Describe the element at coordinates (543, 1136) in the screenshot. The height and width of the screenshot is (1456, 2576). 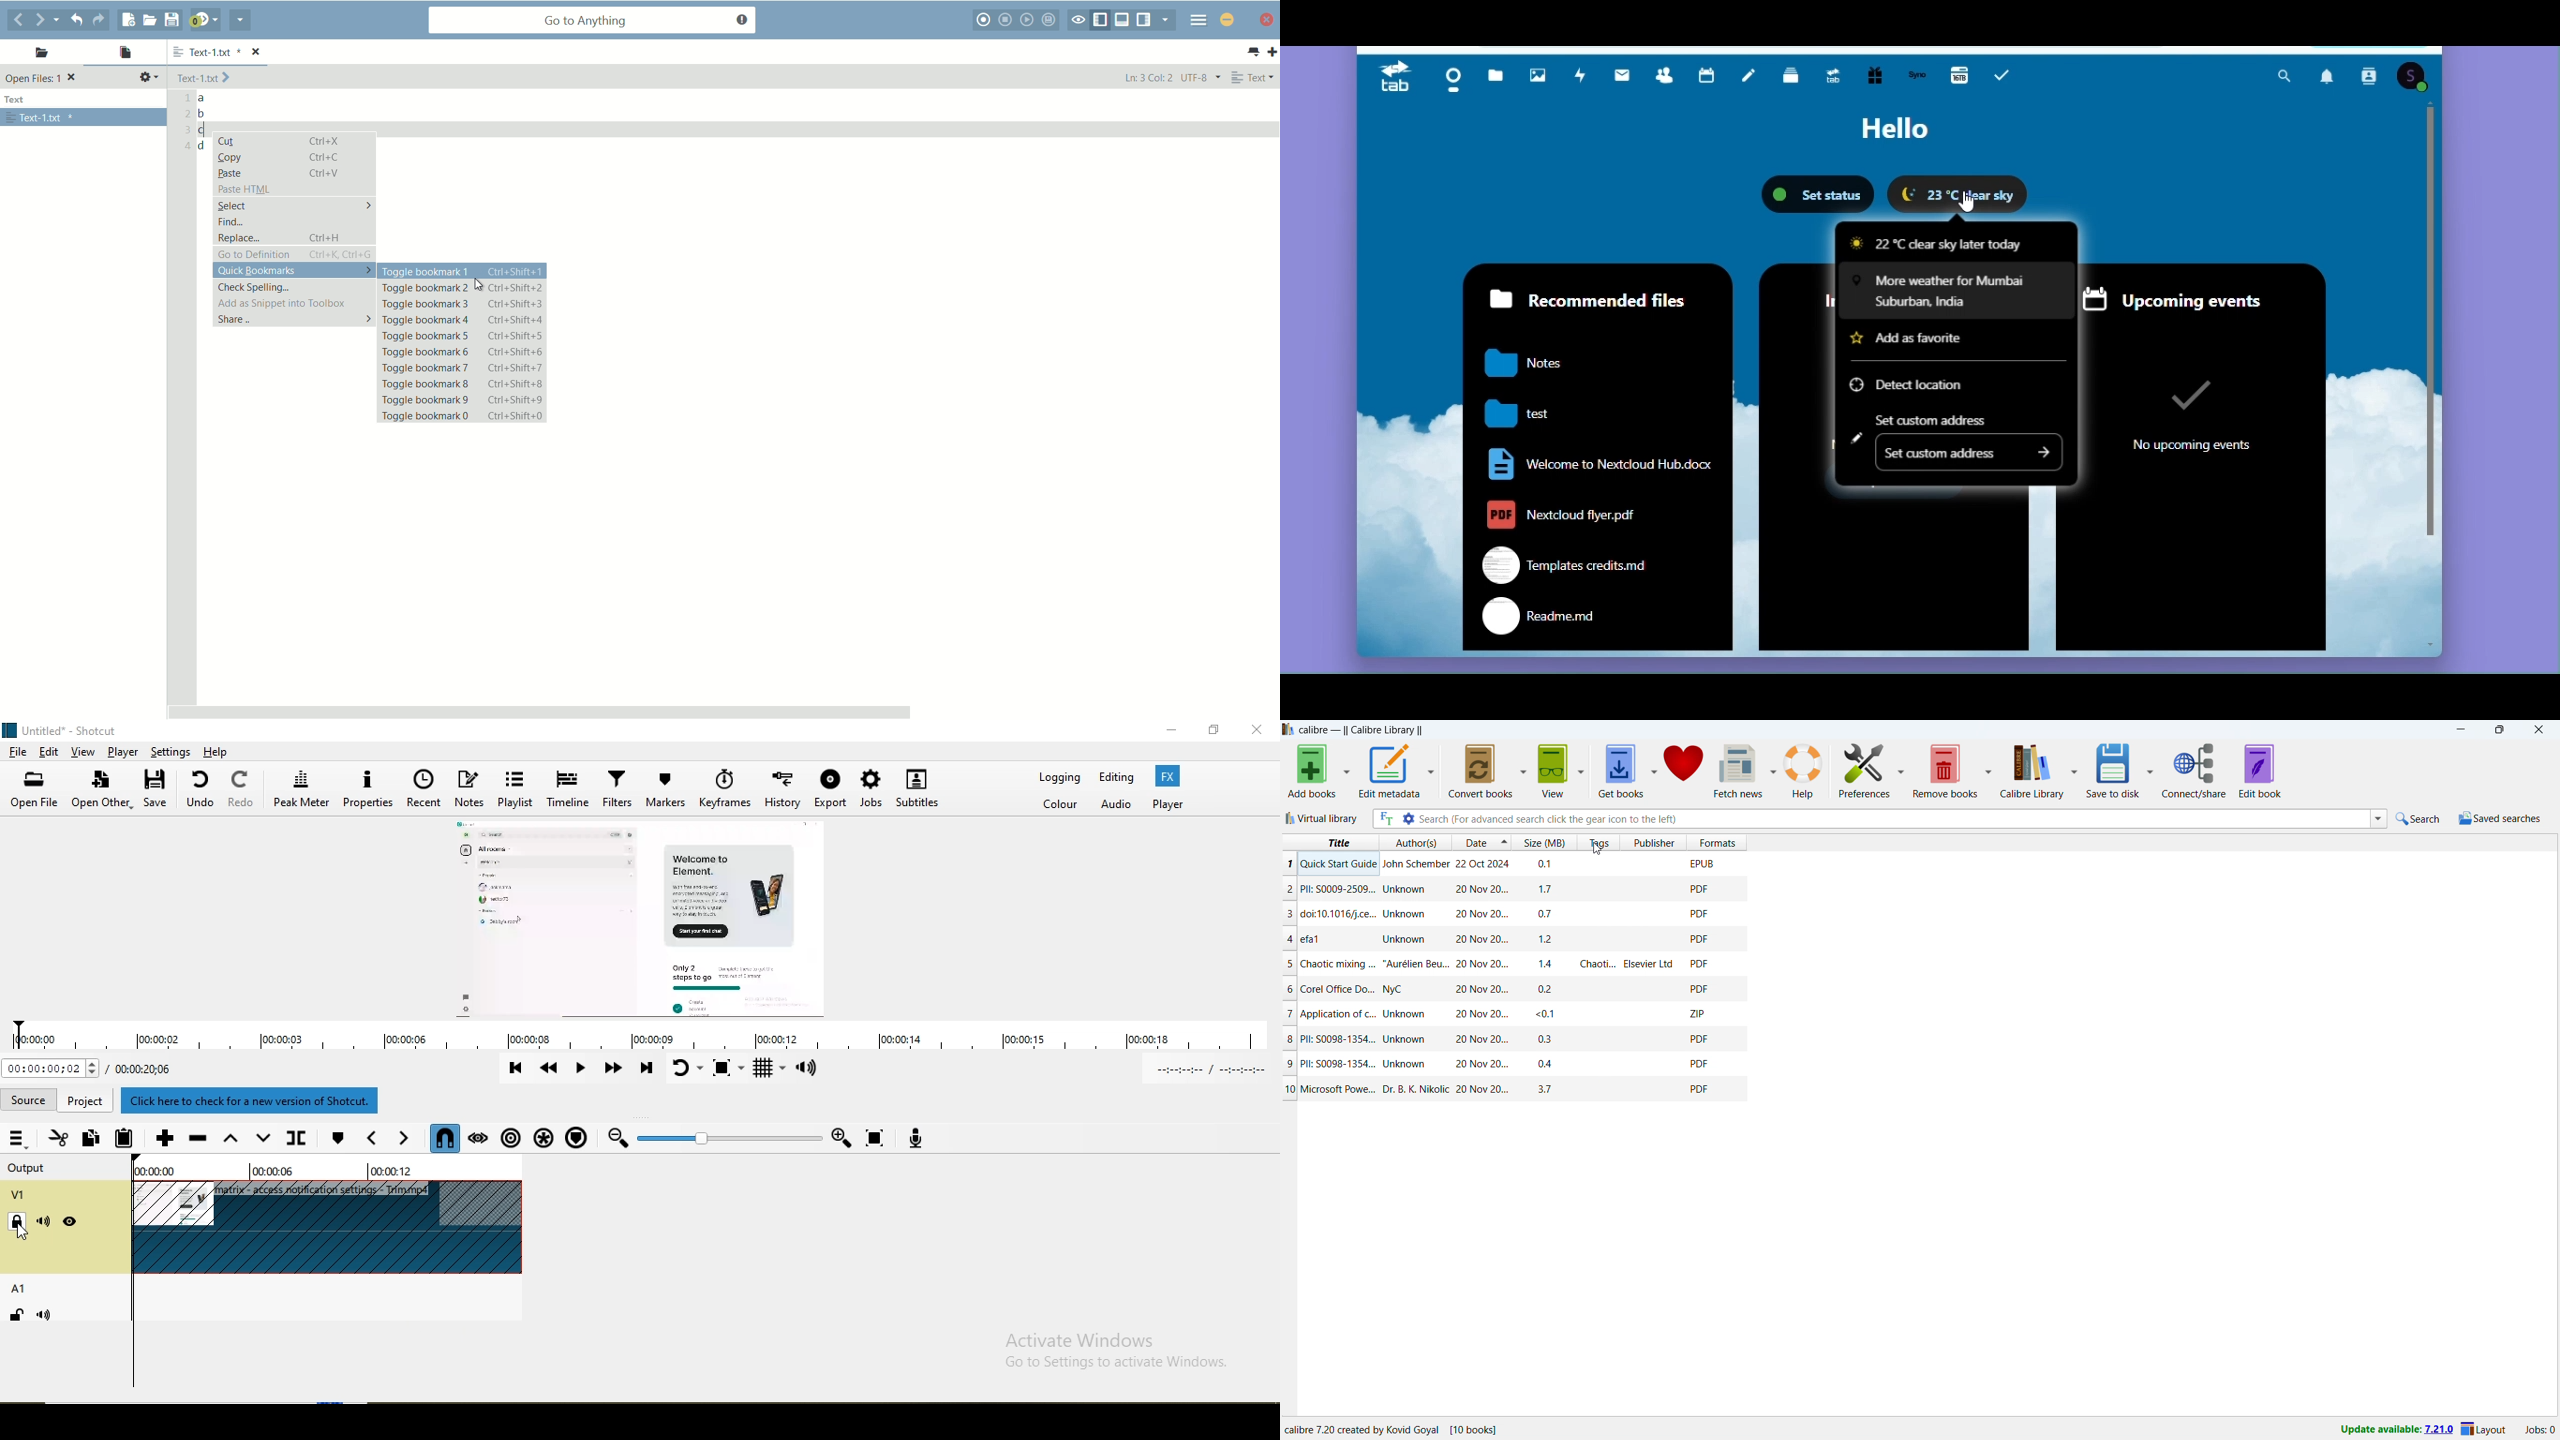
I see `Ripple all tracks` at that location.